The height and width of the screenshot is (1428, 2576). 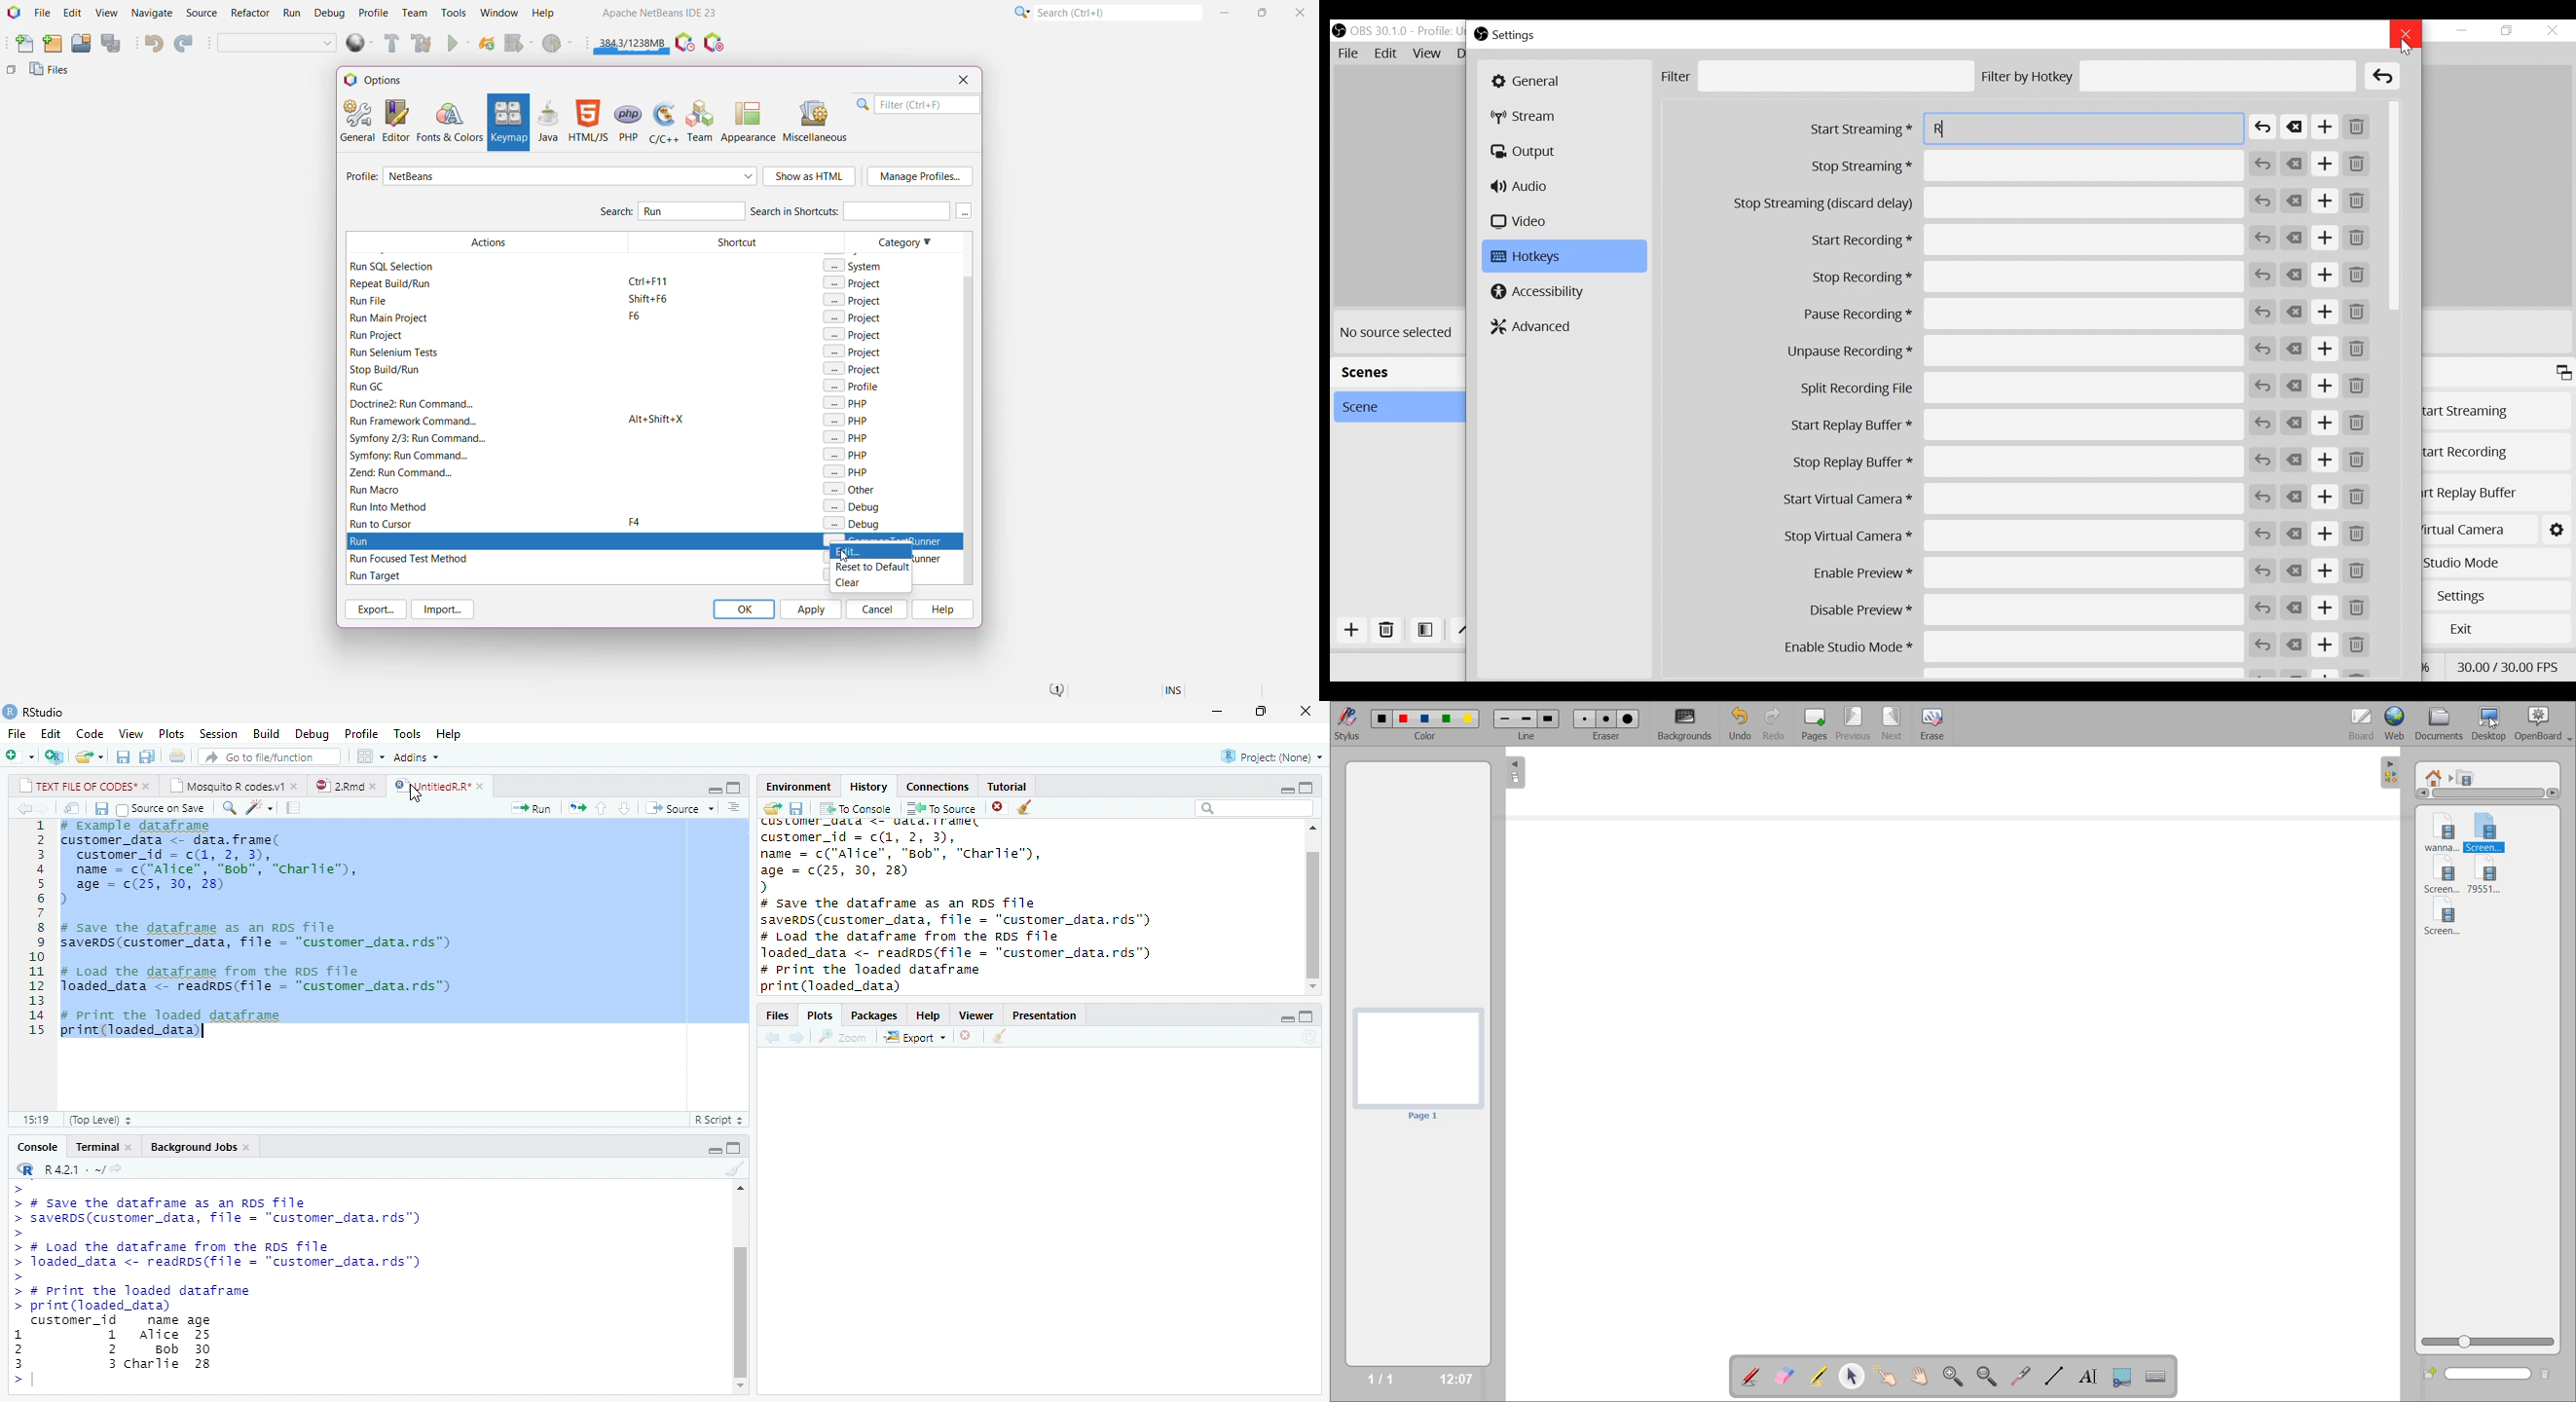 What do you see at coordinates (907, 856) in the screenshot?
I see `customer_data <- data.frame( customer_id = c(1,2,3) name = c("Alice”, "Bob", "Charlie”),age = c(25, 30, 28)` at bounding box center [907, 856].